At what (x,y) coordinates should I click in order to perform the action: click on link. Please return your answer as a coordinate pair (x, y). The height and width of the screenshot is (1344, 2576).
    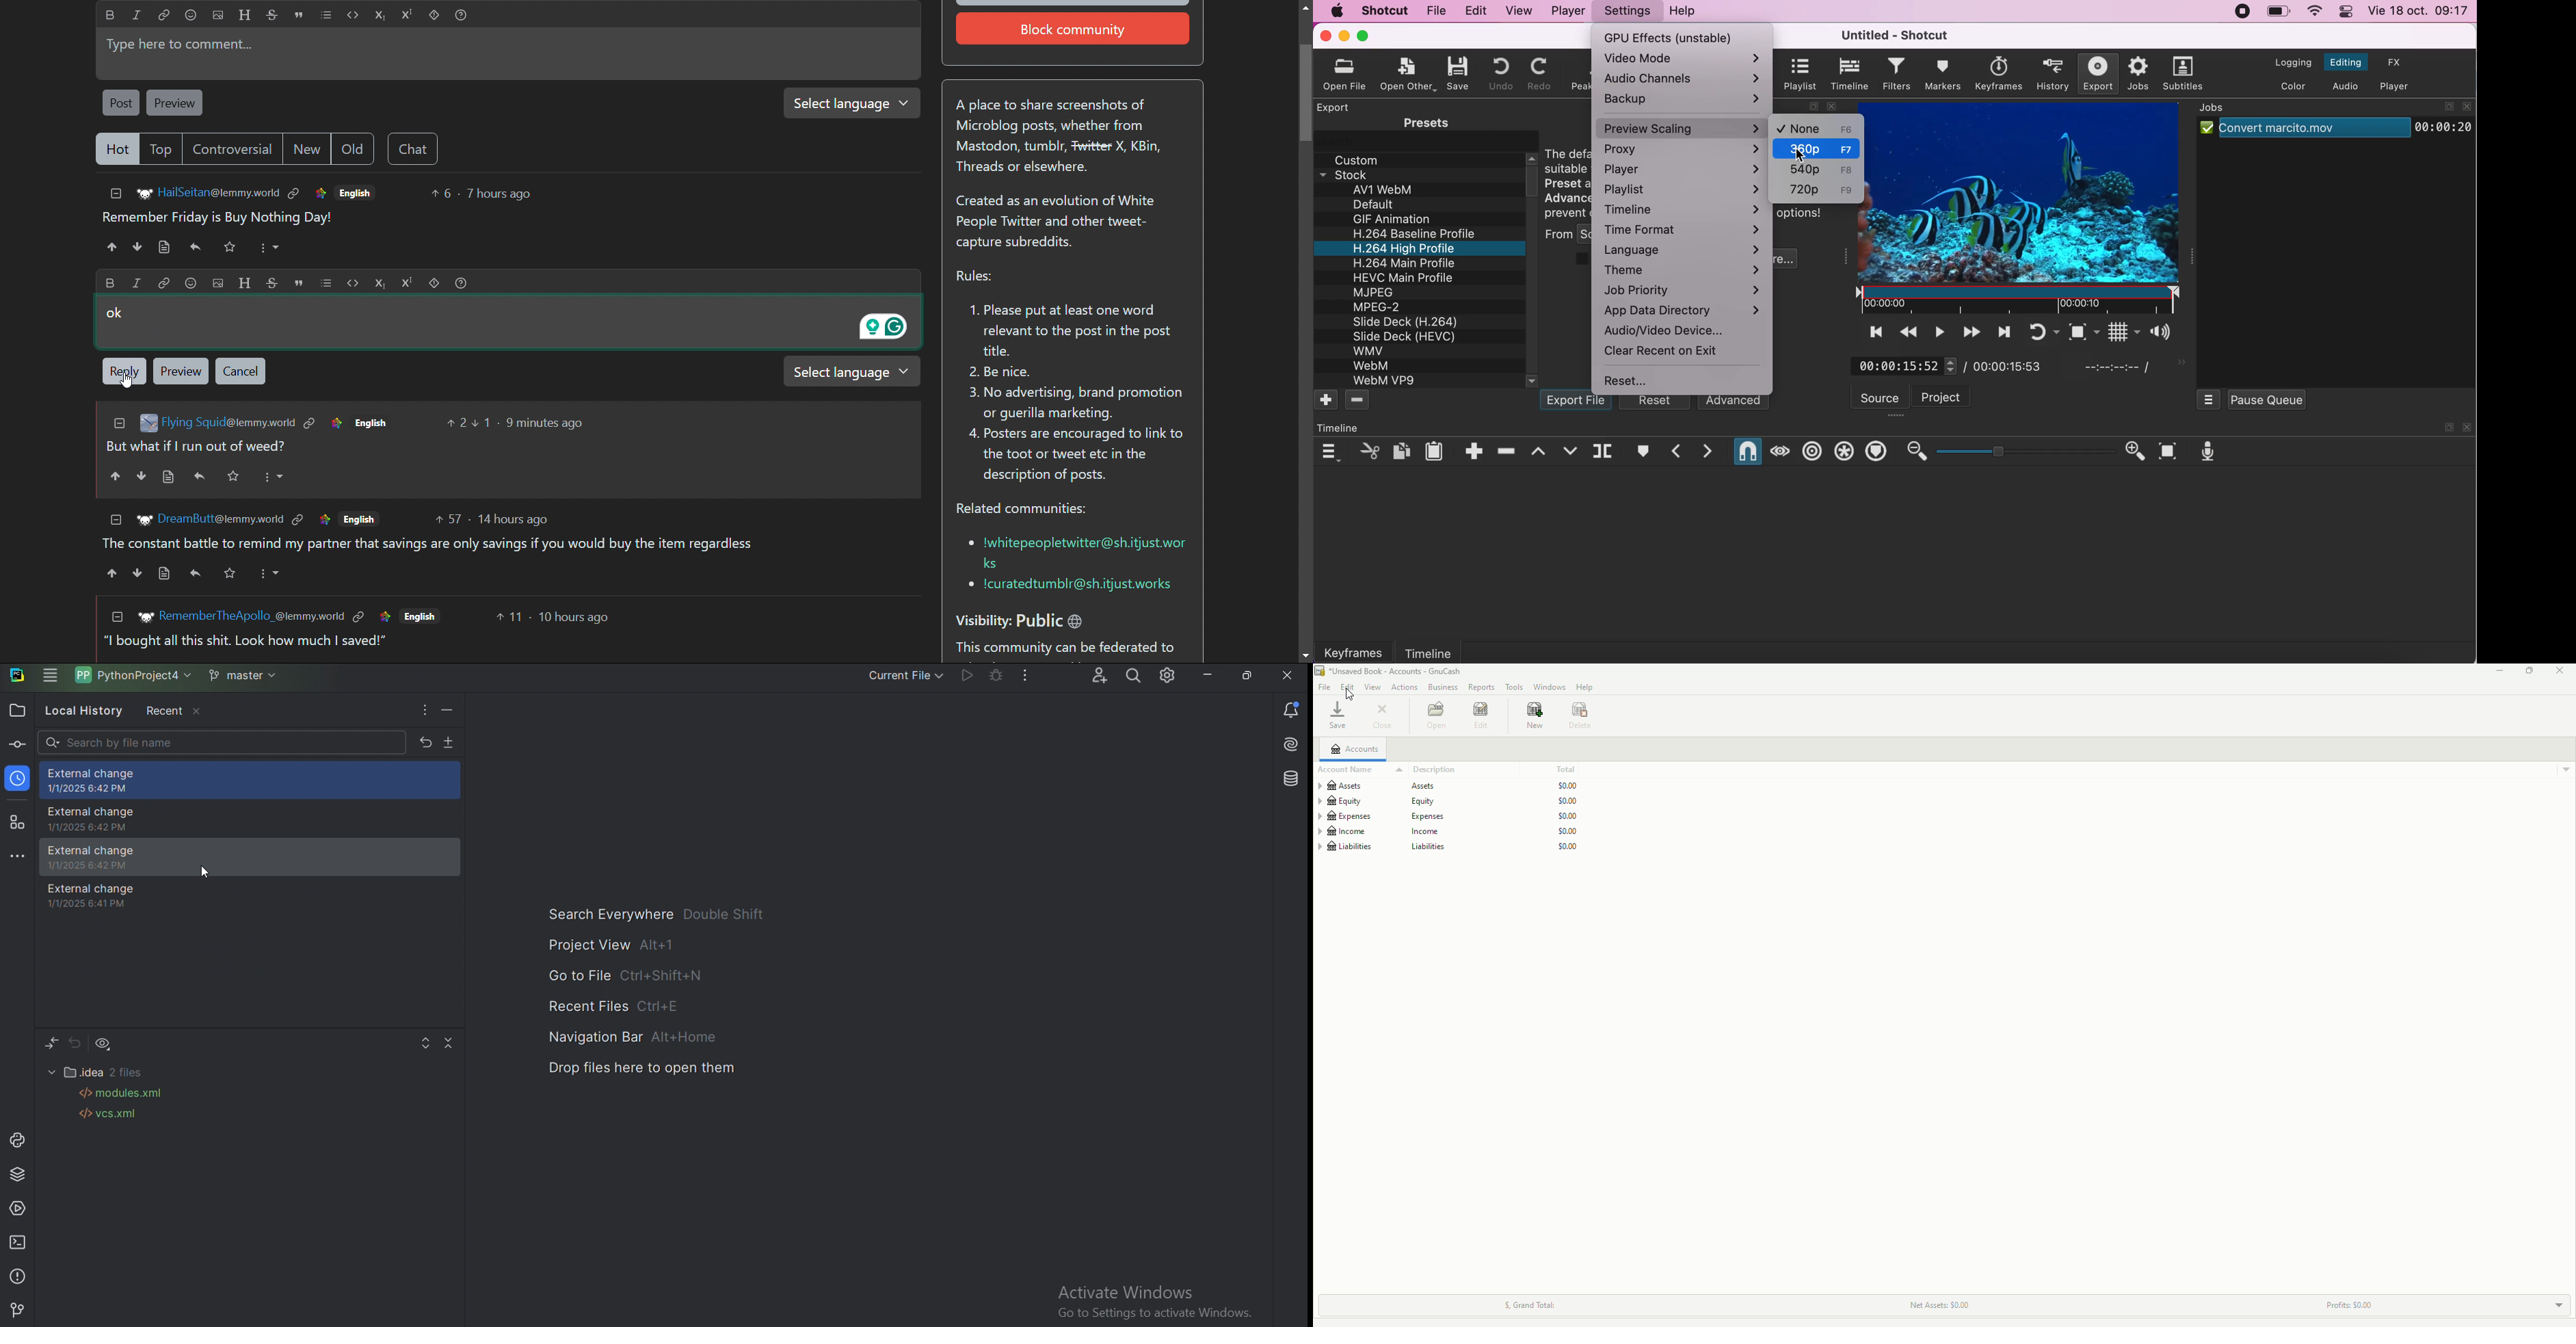
    Looking at the image, I should click on (163, 281).